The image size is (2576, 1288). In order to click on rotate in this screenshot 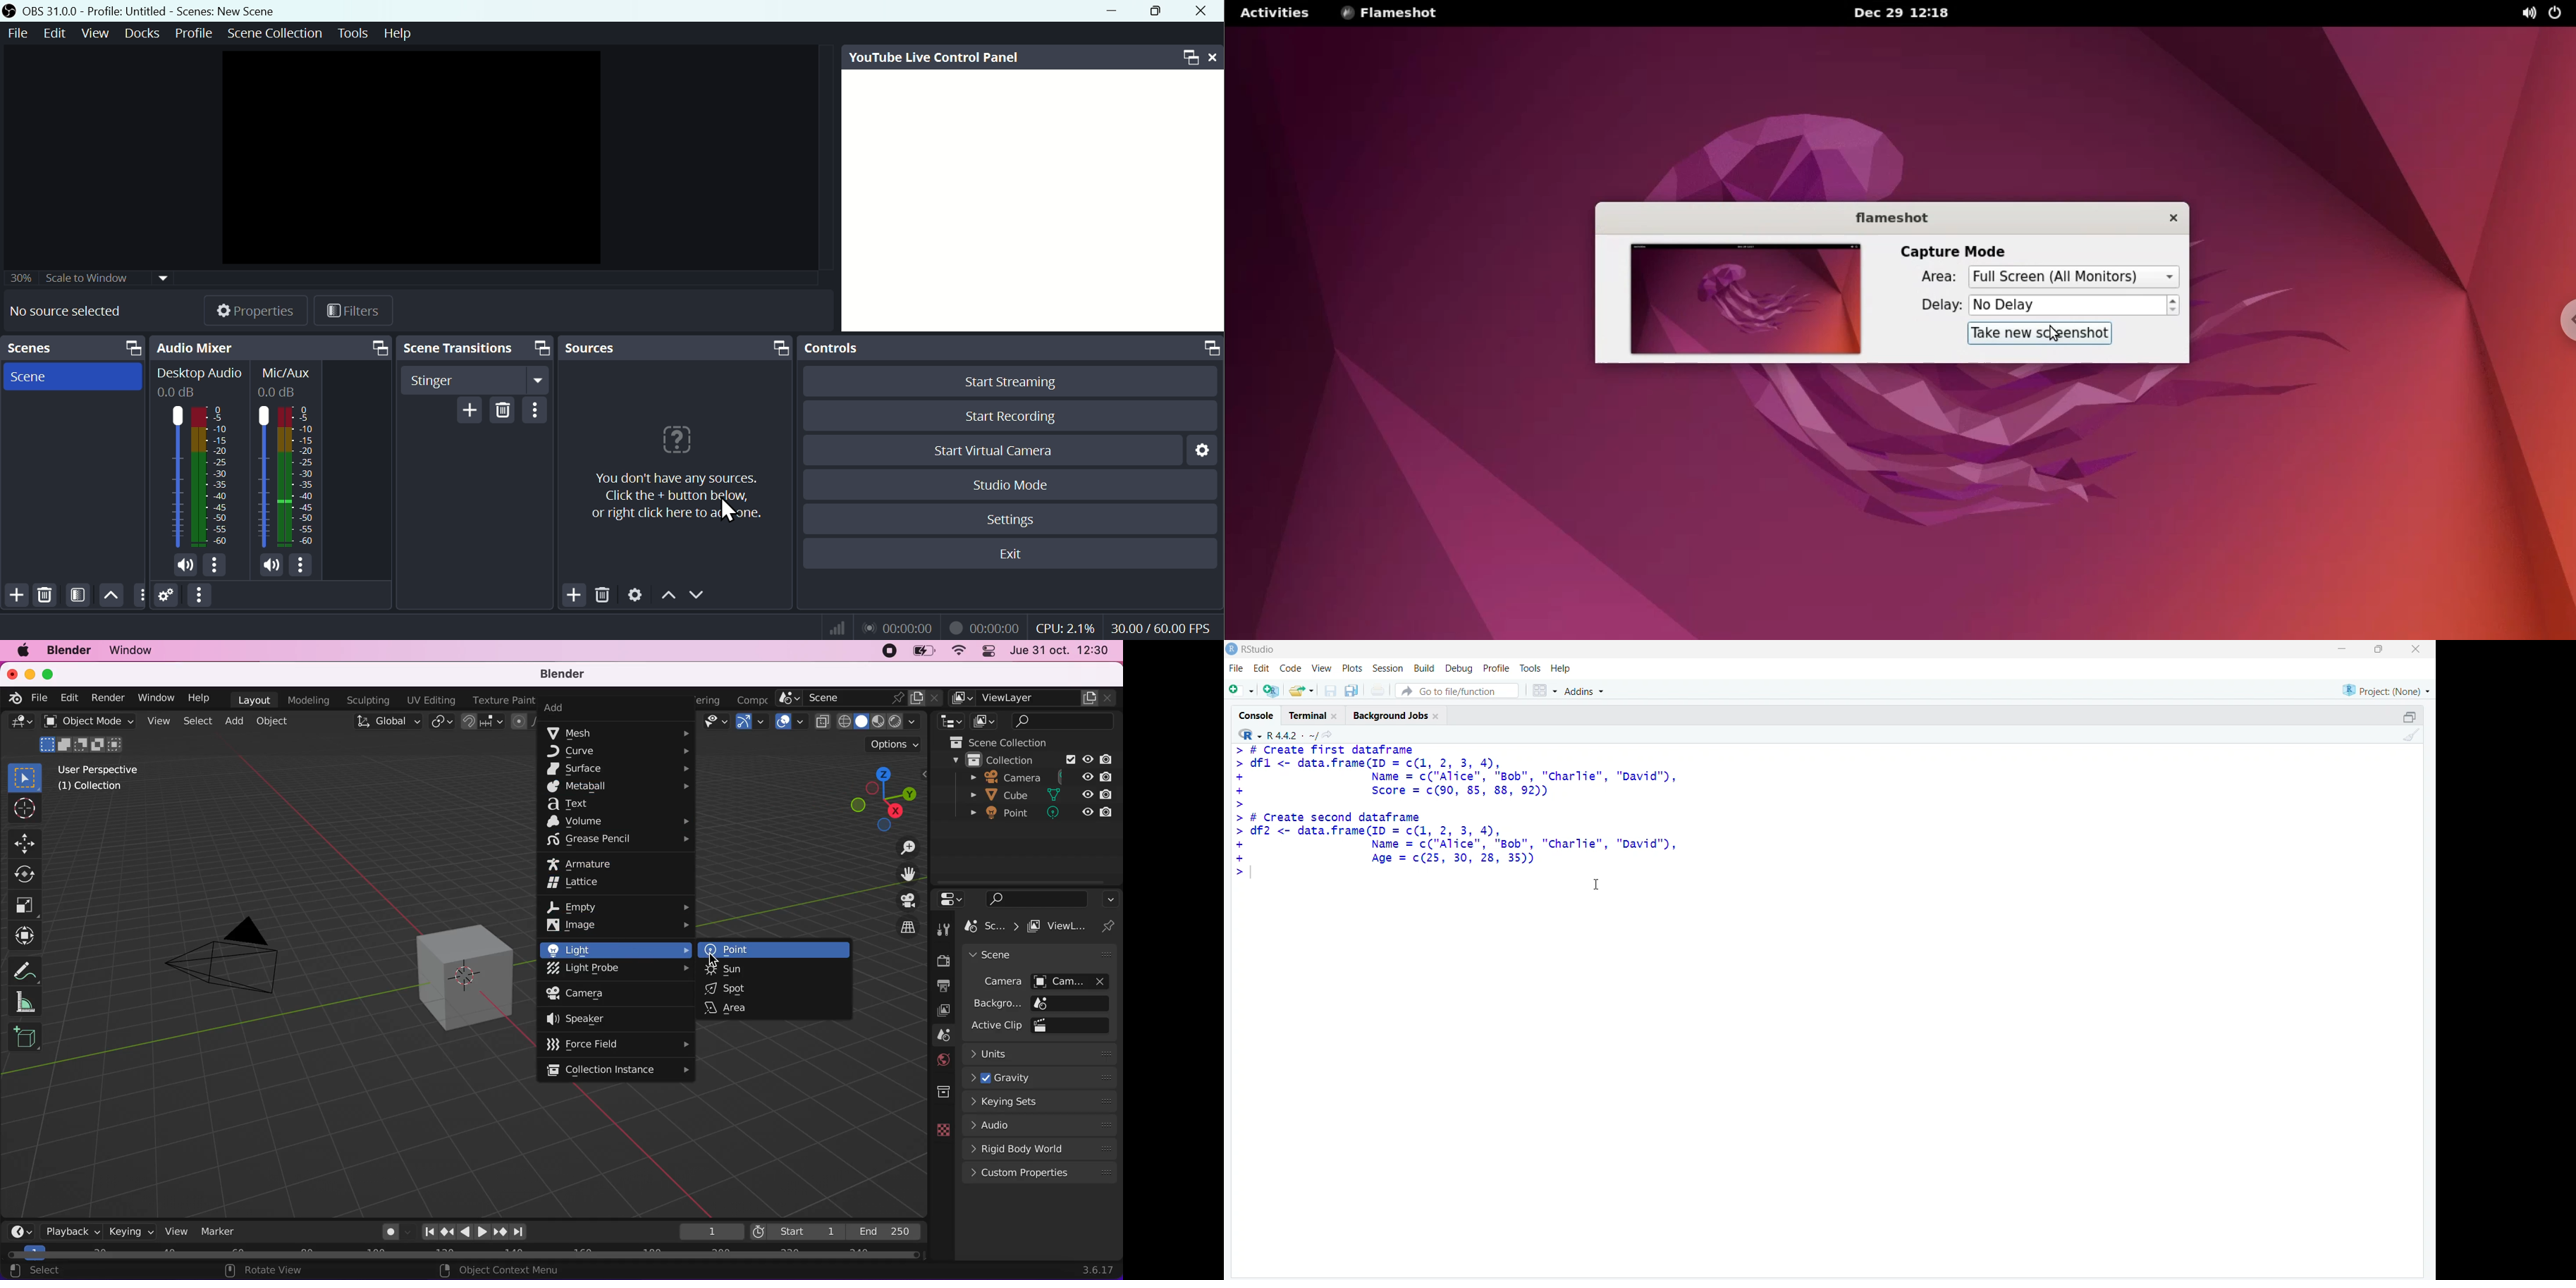, I will do `click(26, 874)`.